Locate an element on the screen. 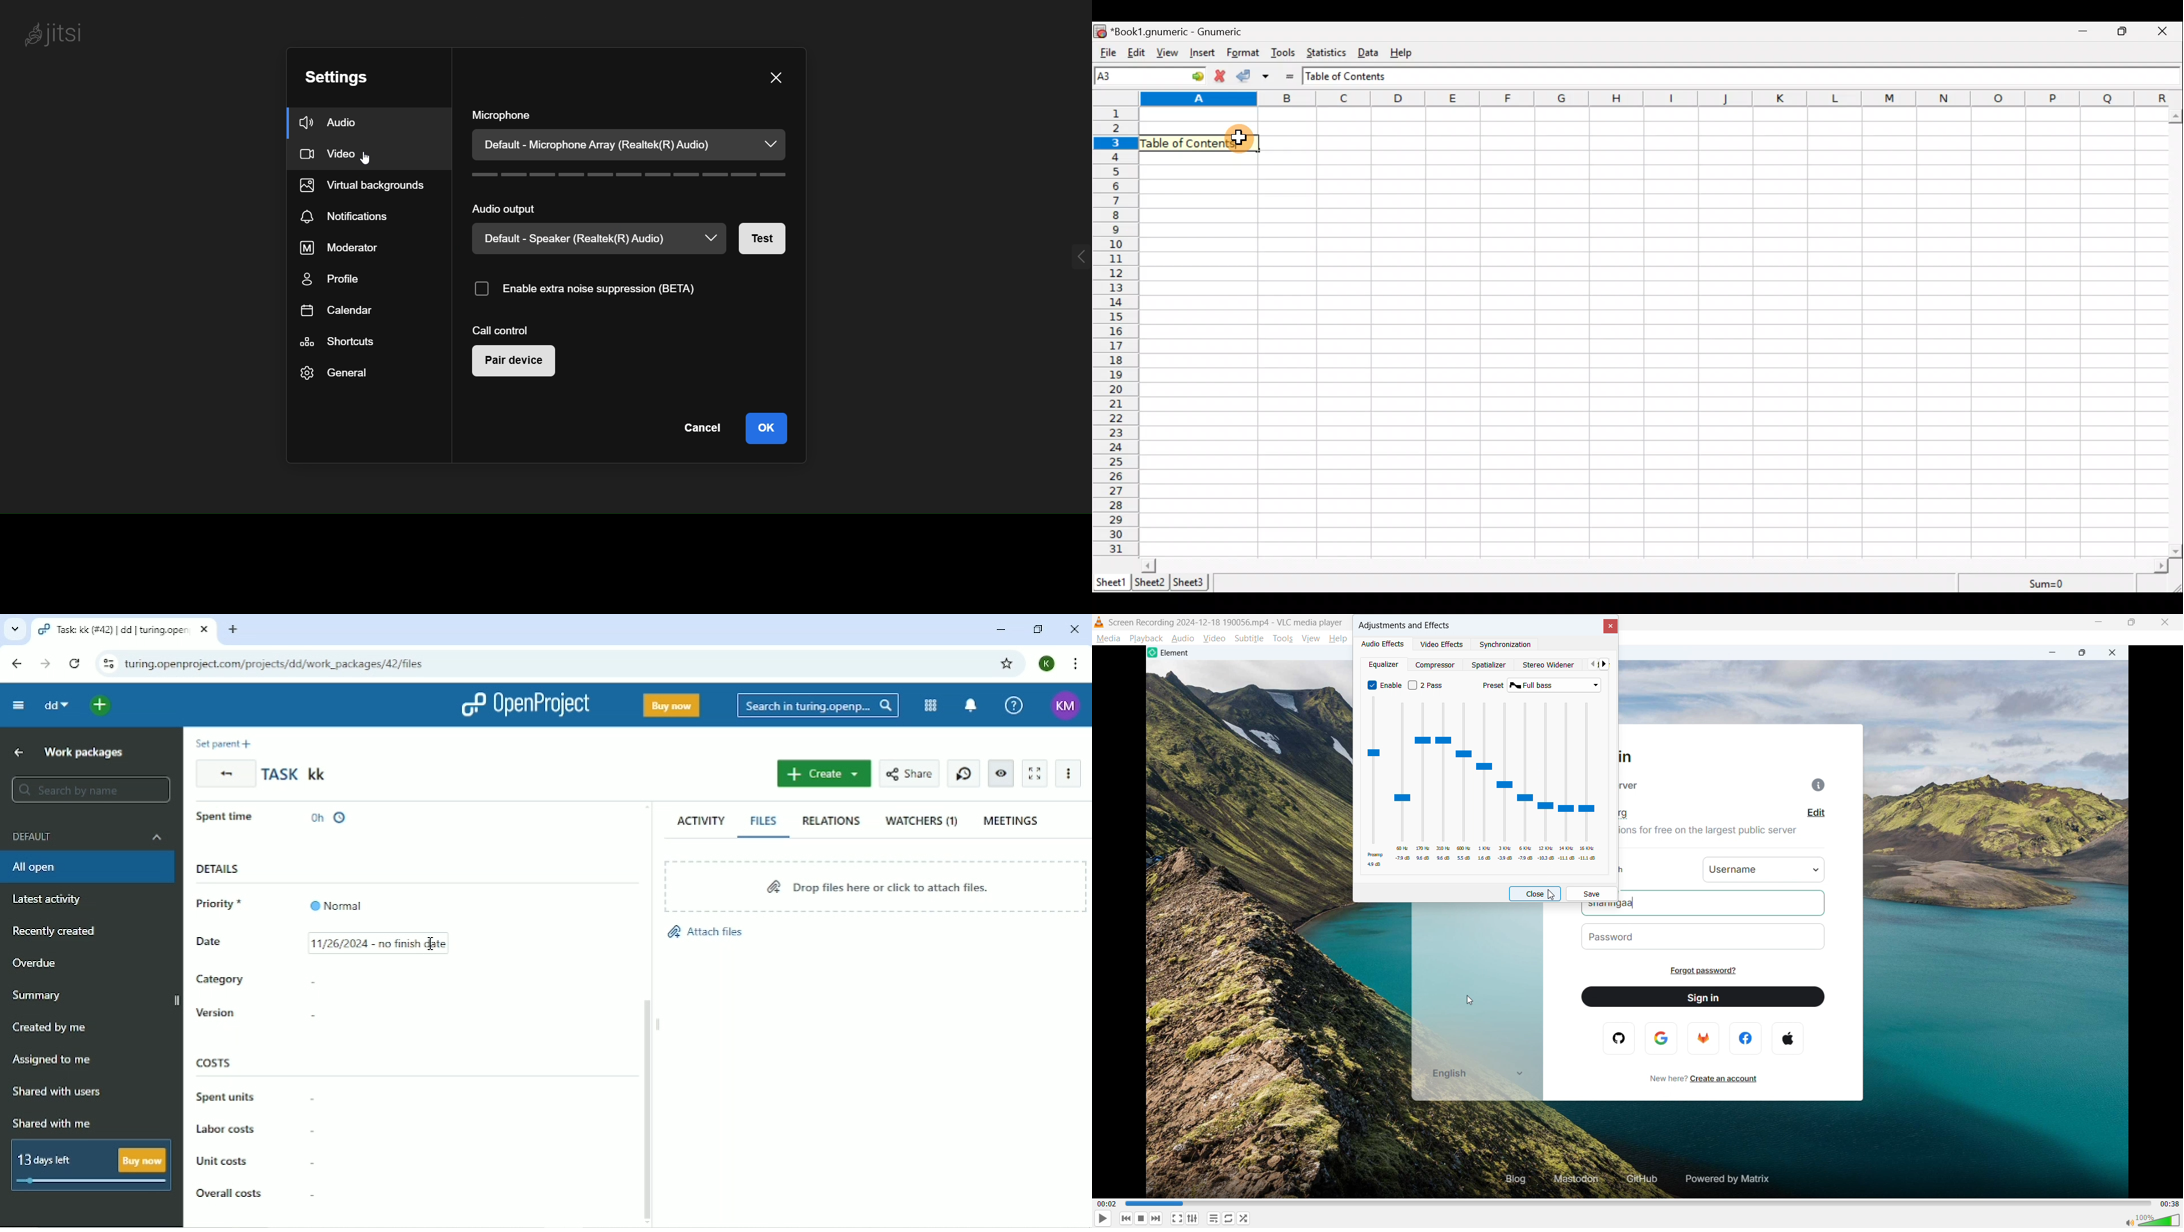 The image size is (2184, 1232). scroll up is located at coordinates (2177, 116).